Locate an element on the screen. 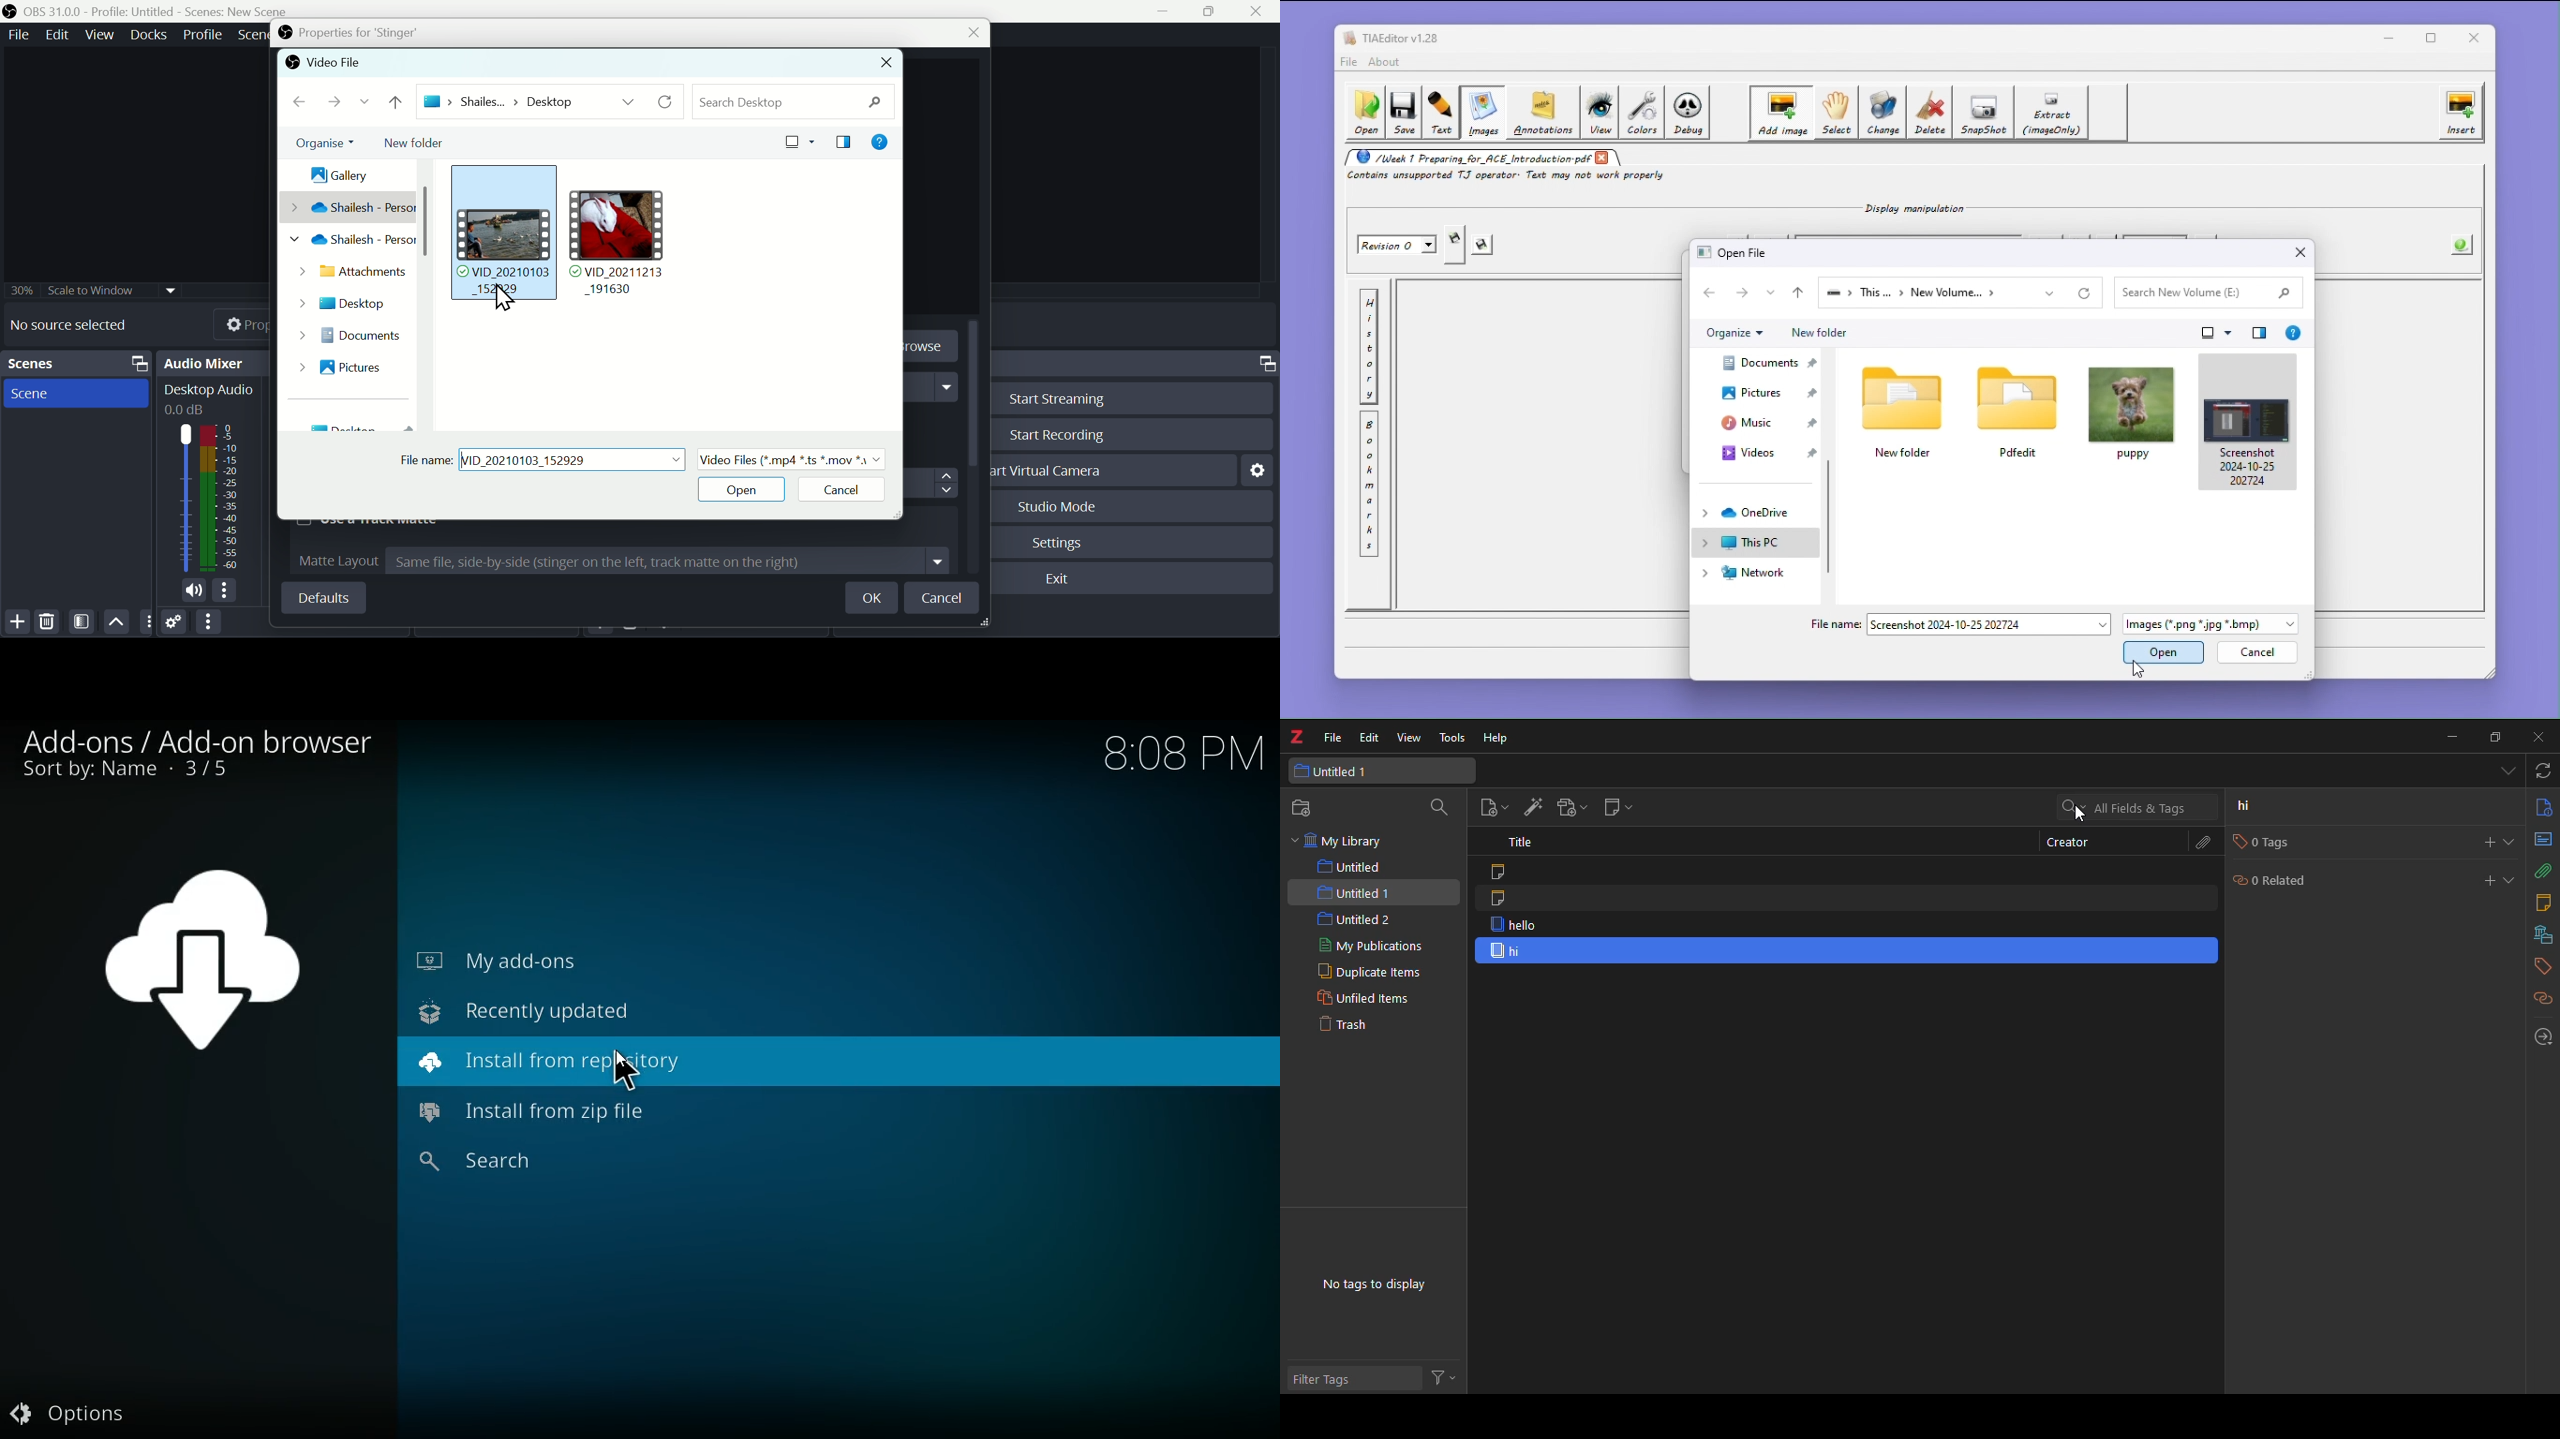 This screenshot has width=2576, height=1456. my add-ons is located at coordinates (511, 962).